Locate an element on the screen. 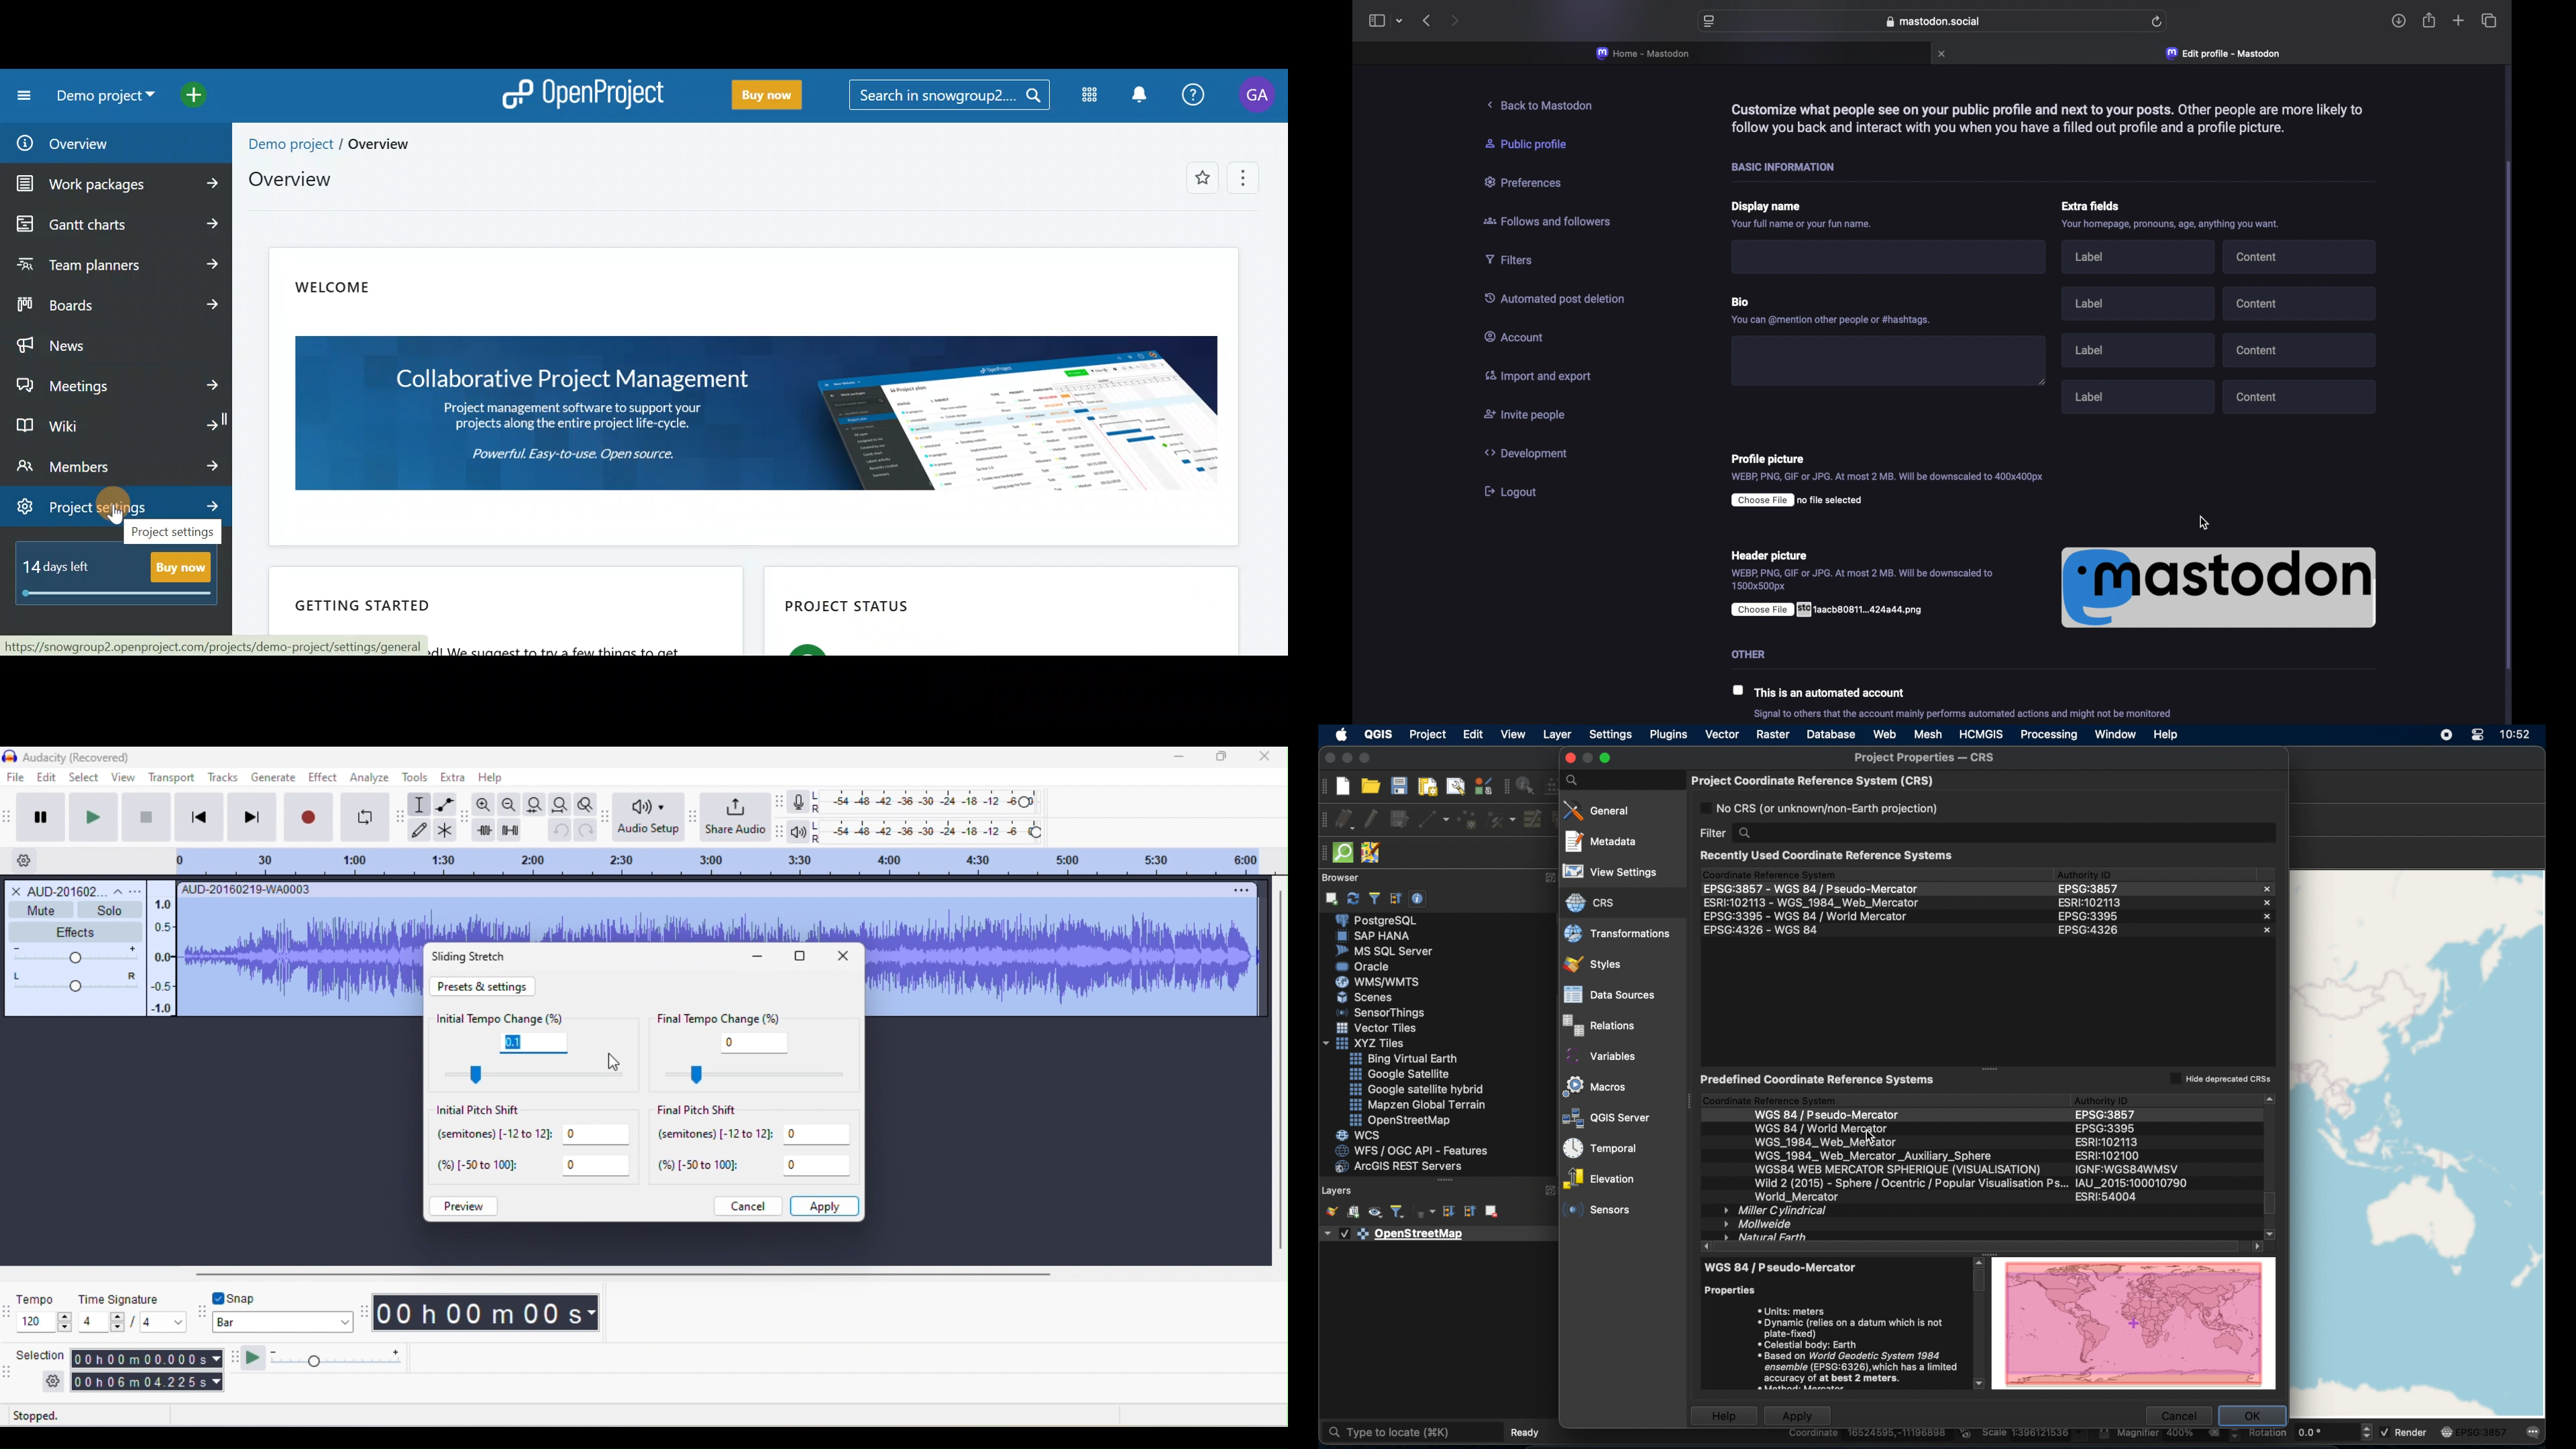 This screenshot has height=1456, width=2576. predefined coordinate reference system is located at coordinates (1821, 1080).